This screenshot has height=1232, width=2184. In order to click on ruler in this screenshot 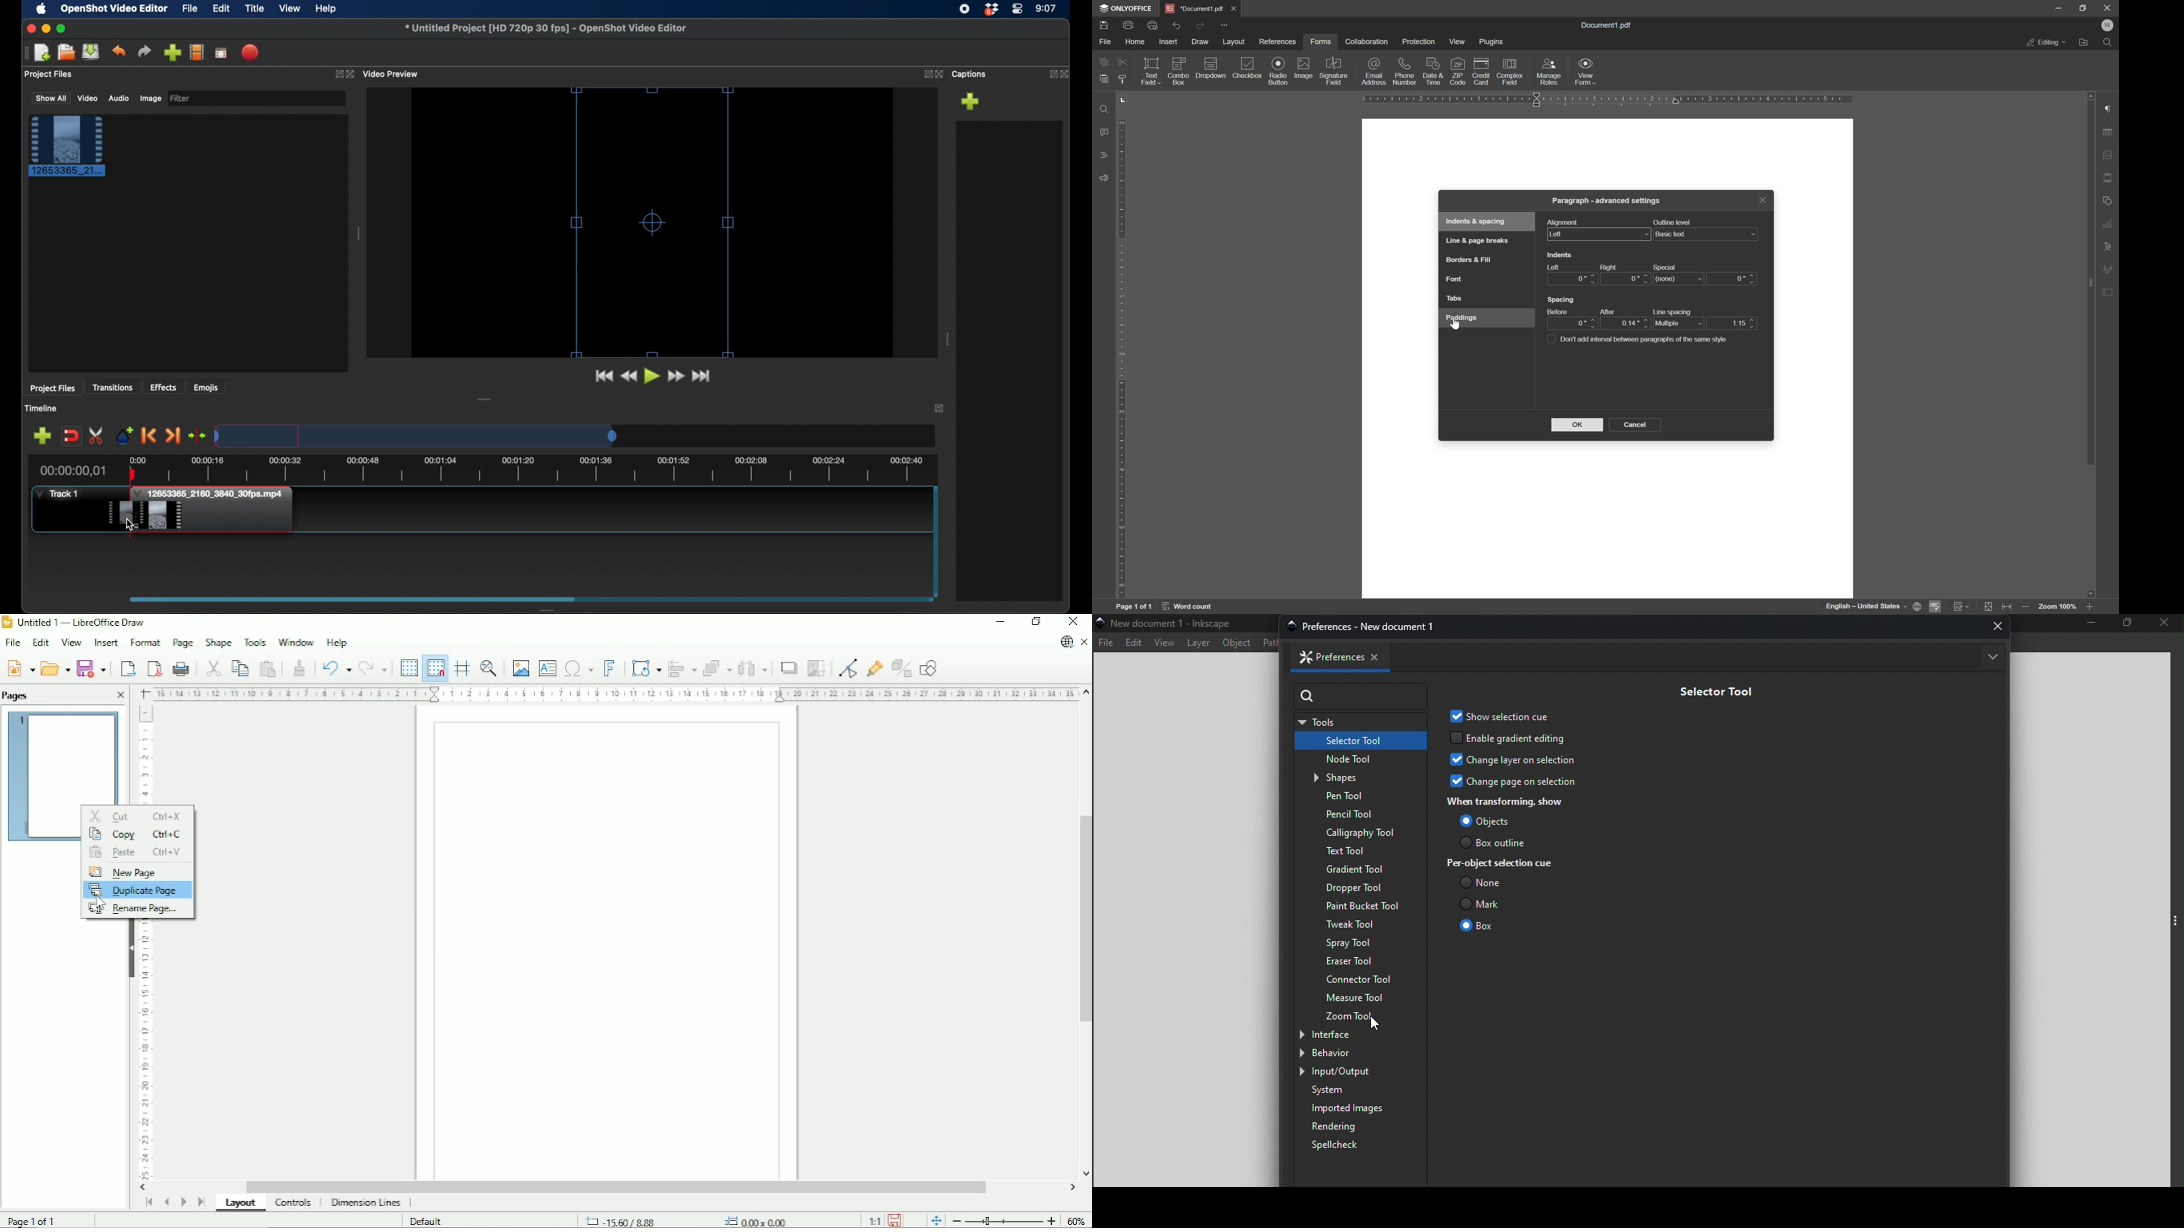, I will do `click(1124, 359)`.